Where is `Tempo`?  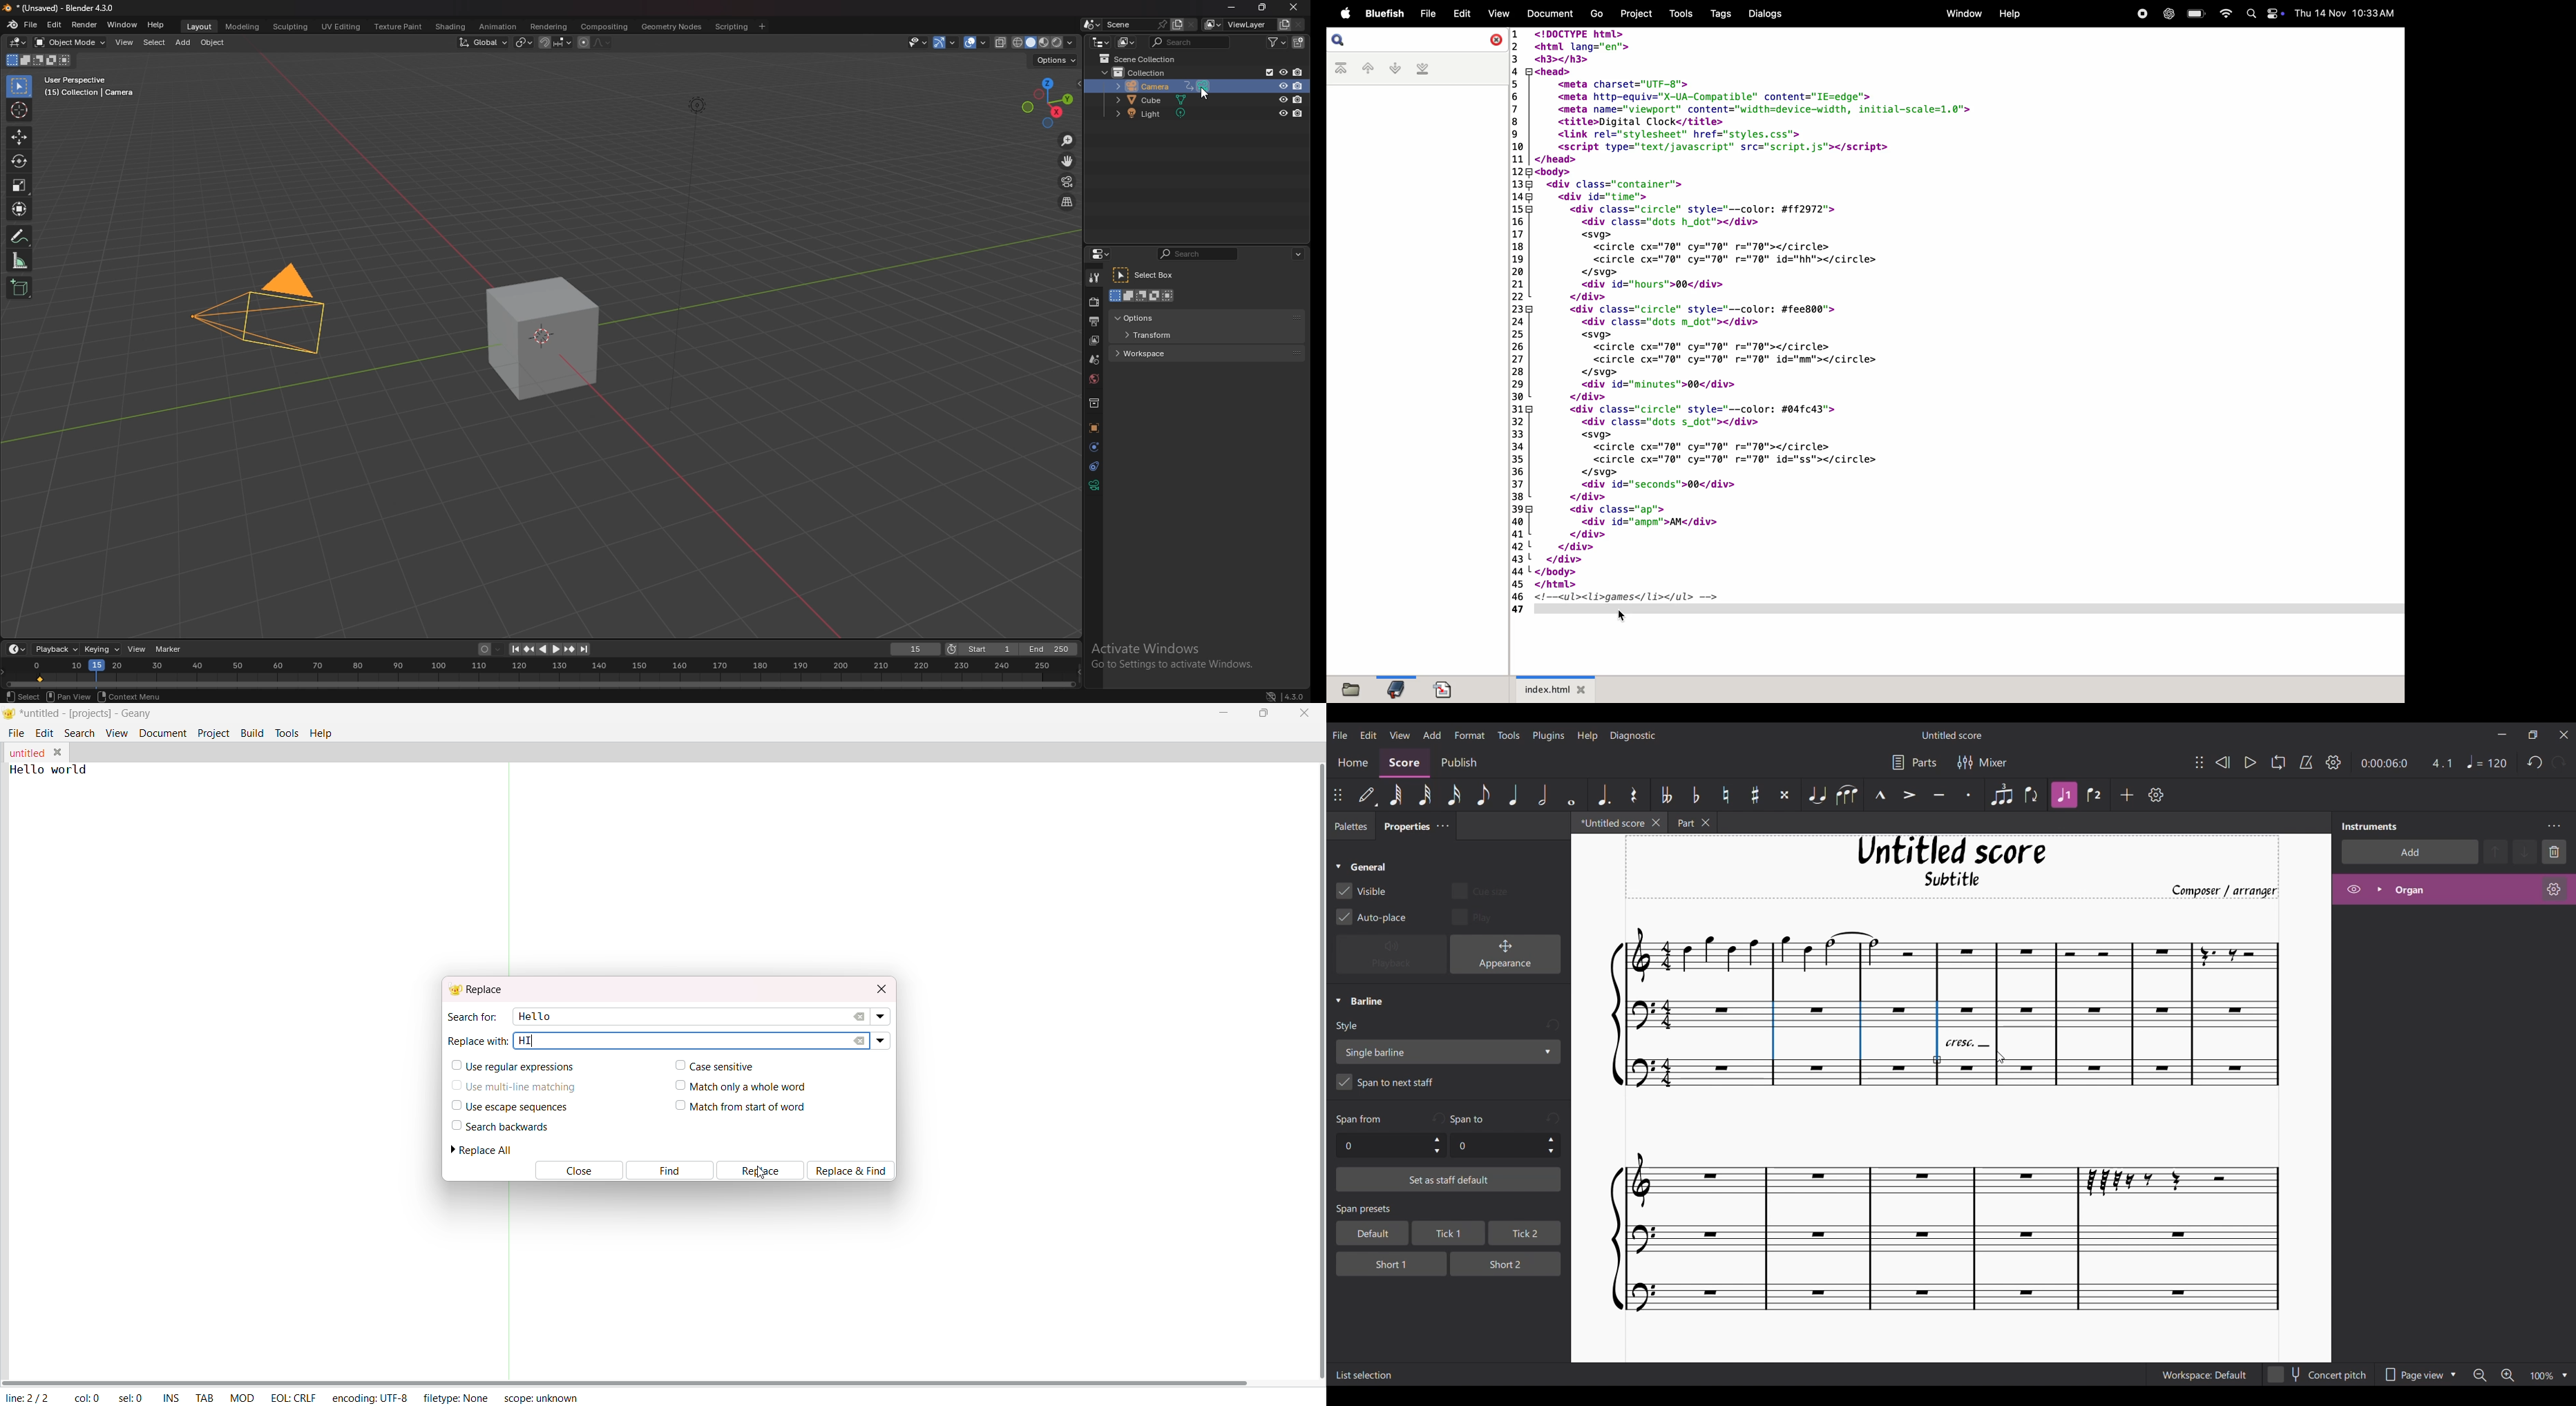
Tempo is located at coordinates (2487, 762).